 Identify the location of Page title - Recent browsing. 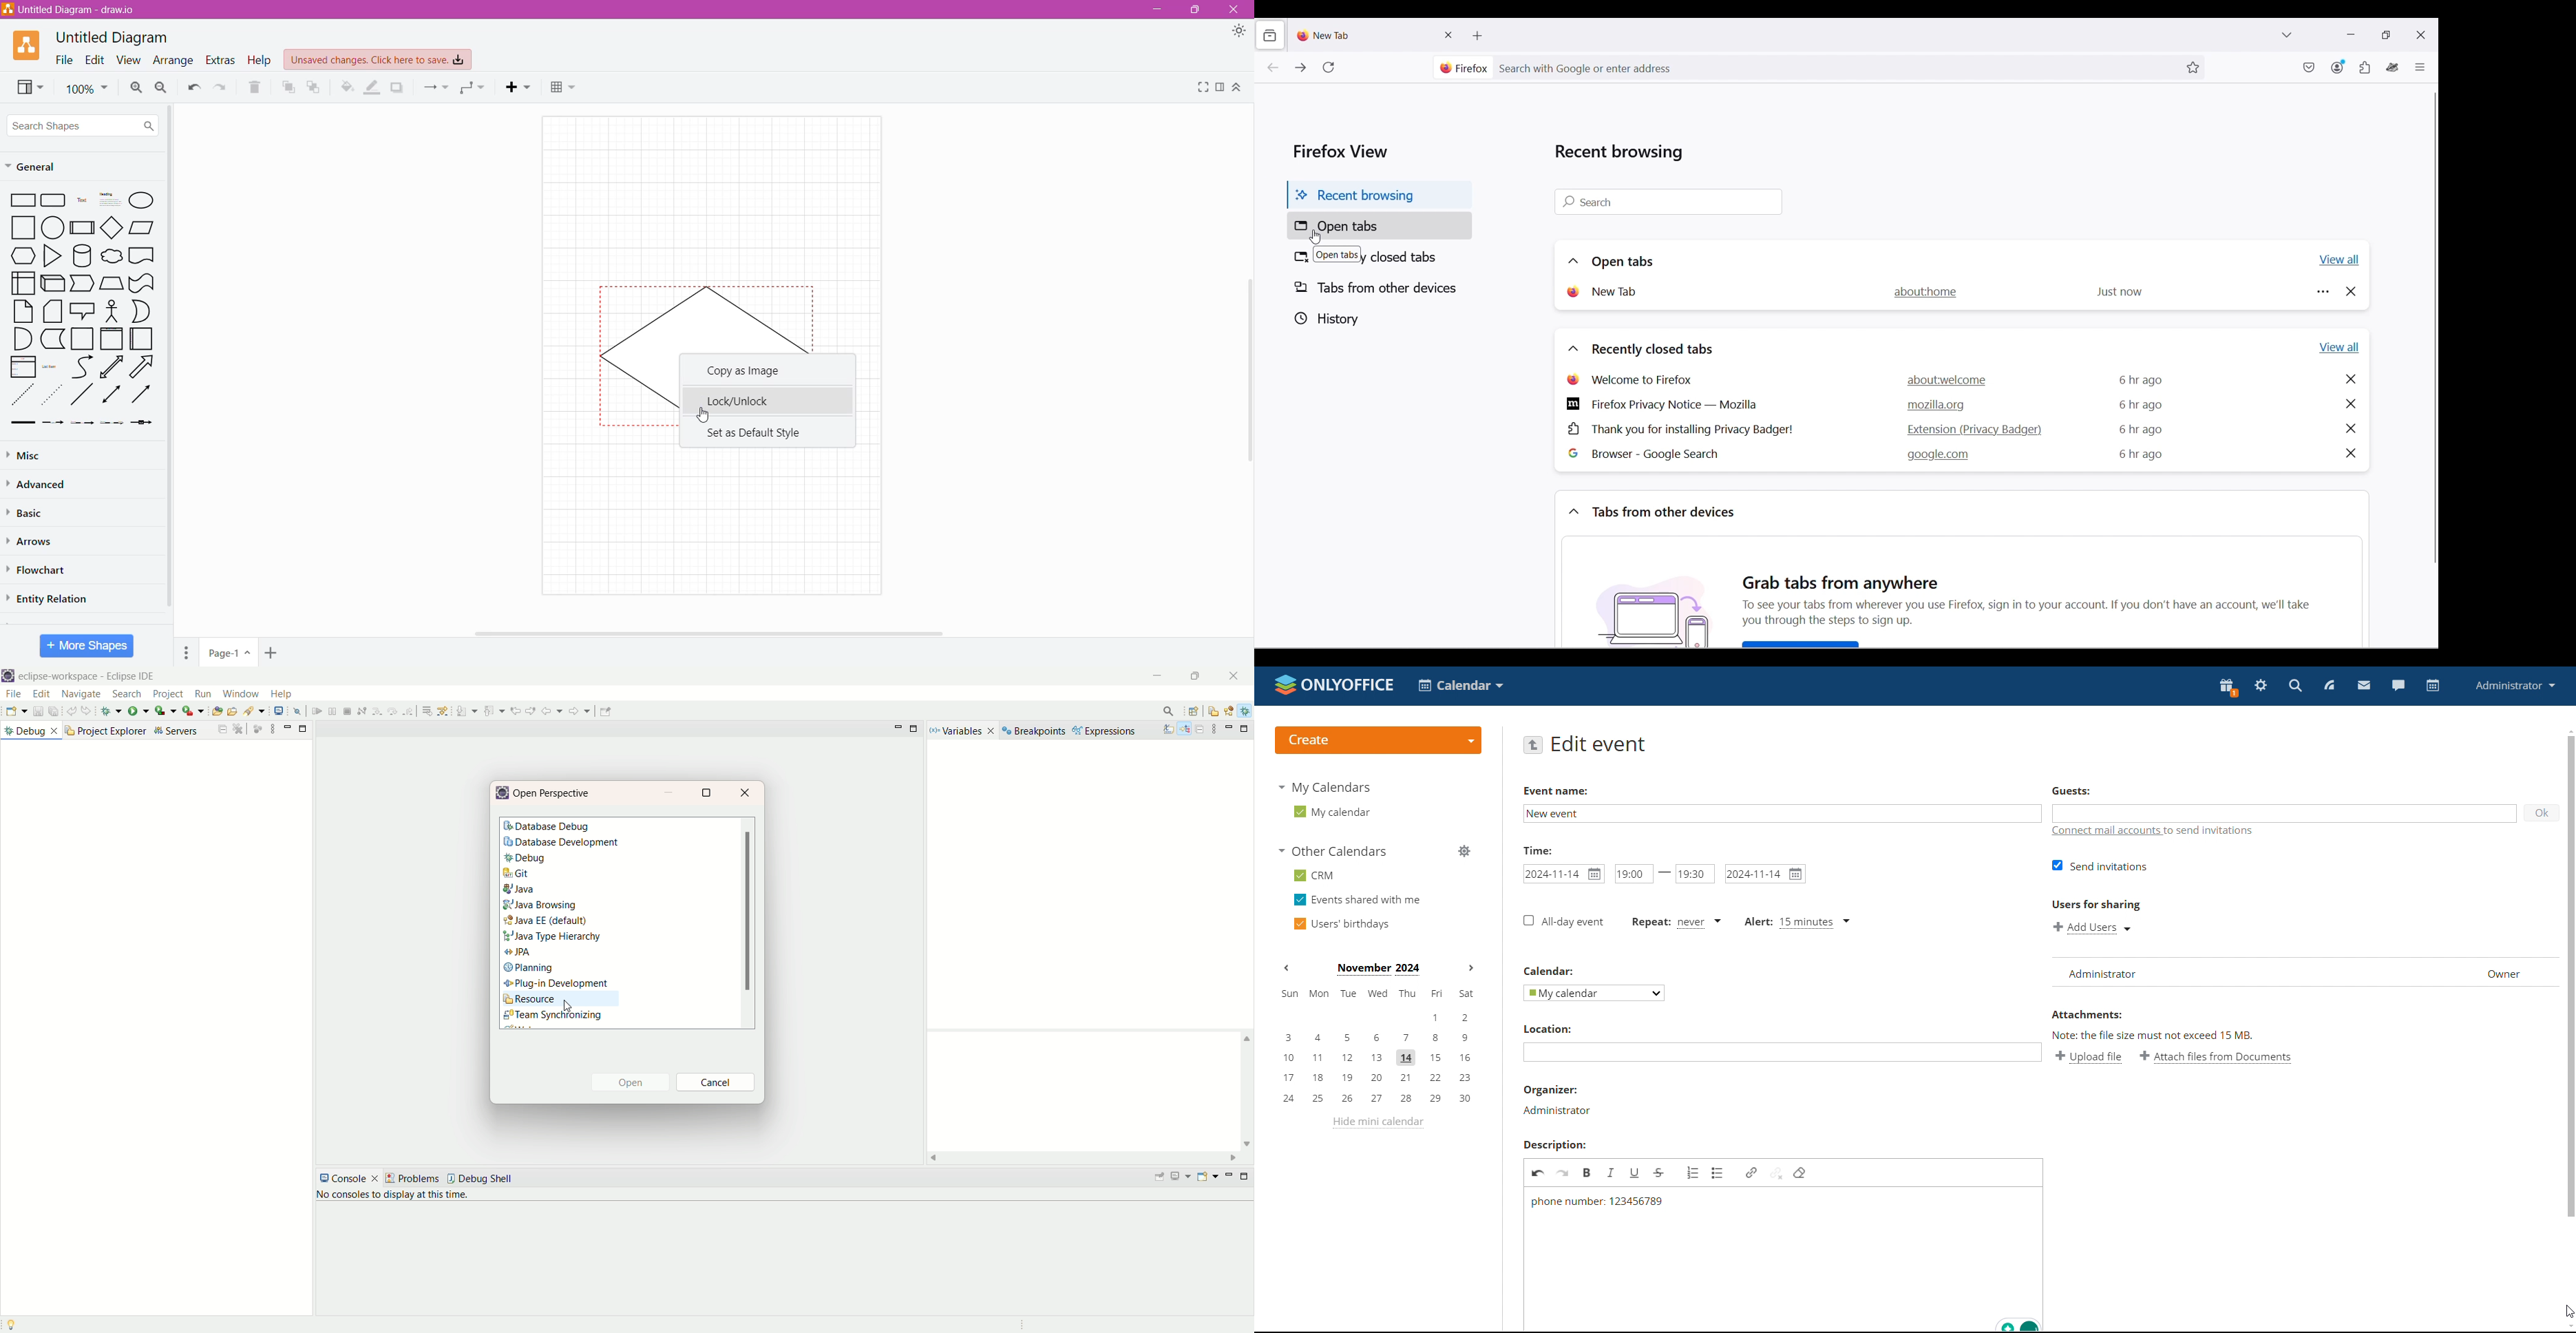
(1620, 152).